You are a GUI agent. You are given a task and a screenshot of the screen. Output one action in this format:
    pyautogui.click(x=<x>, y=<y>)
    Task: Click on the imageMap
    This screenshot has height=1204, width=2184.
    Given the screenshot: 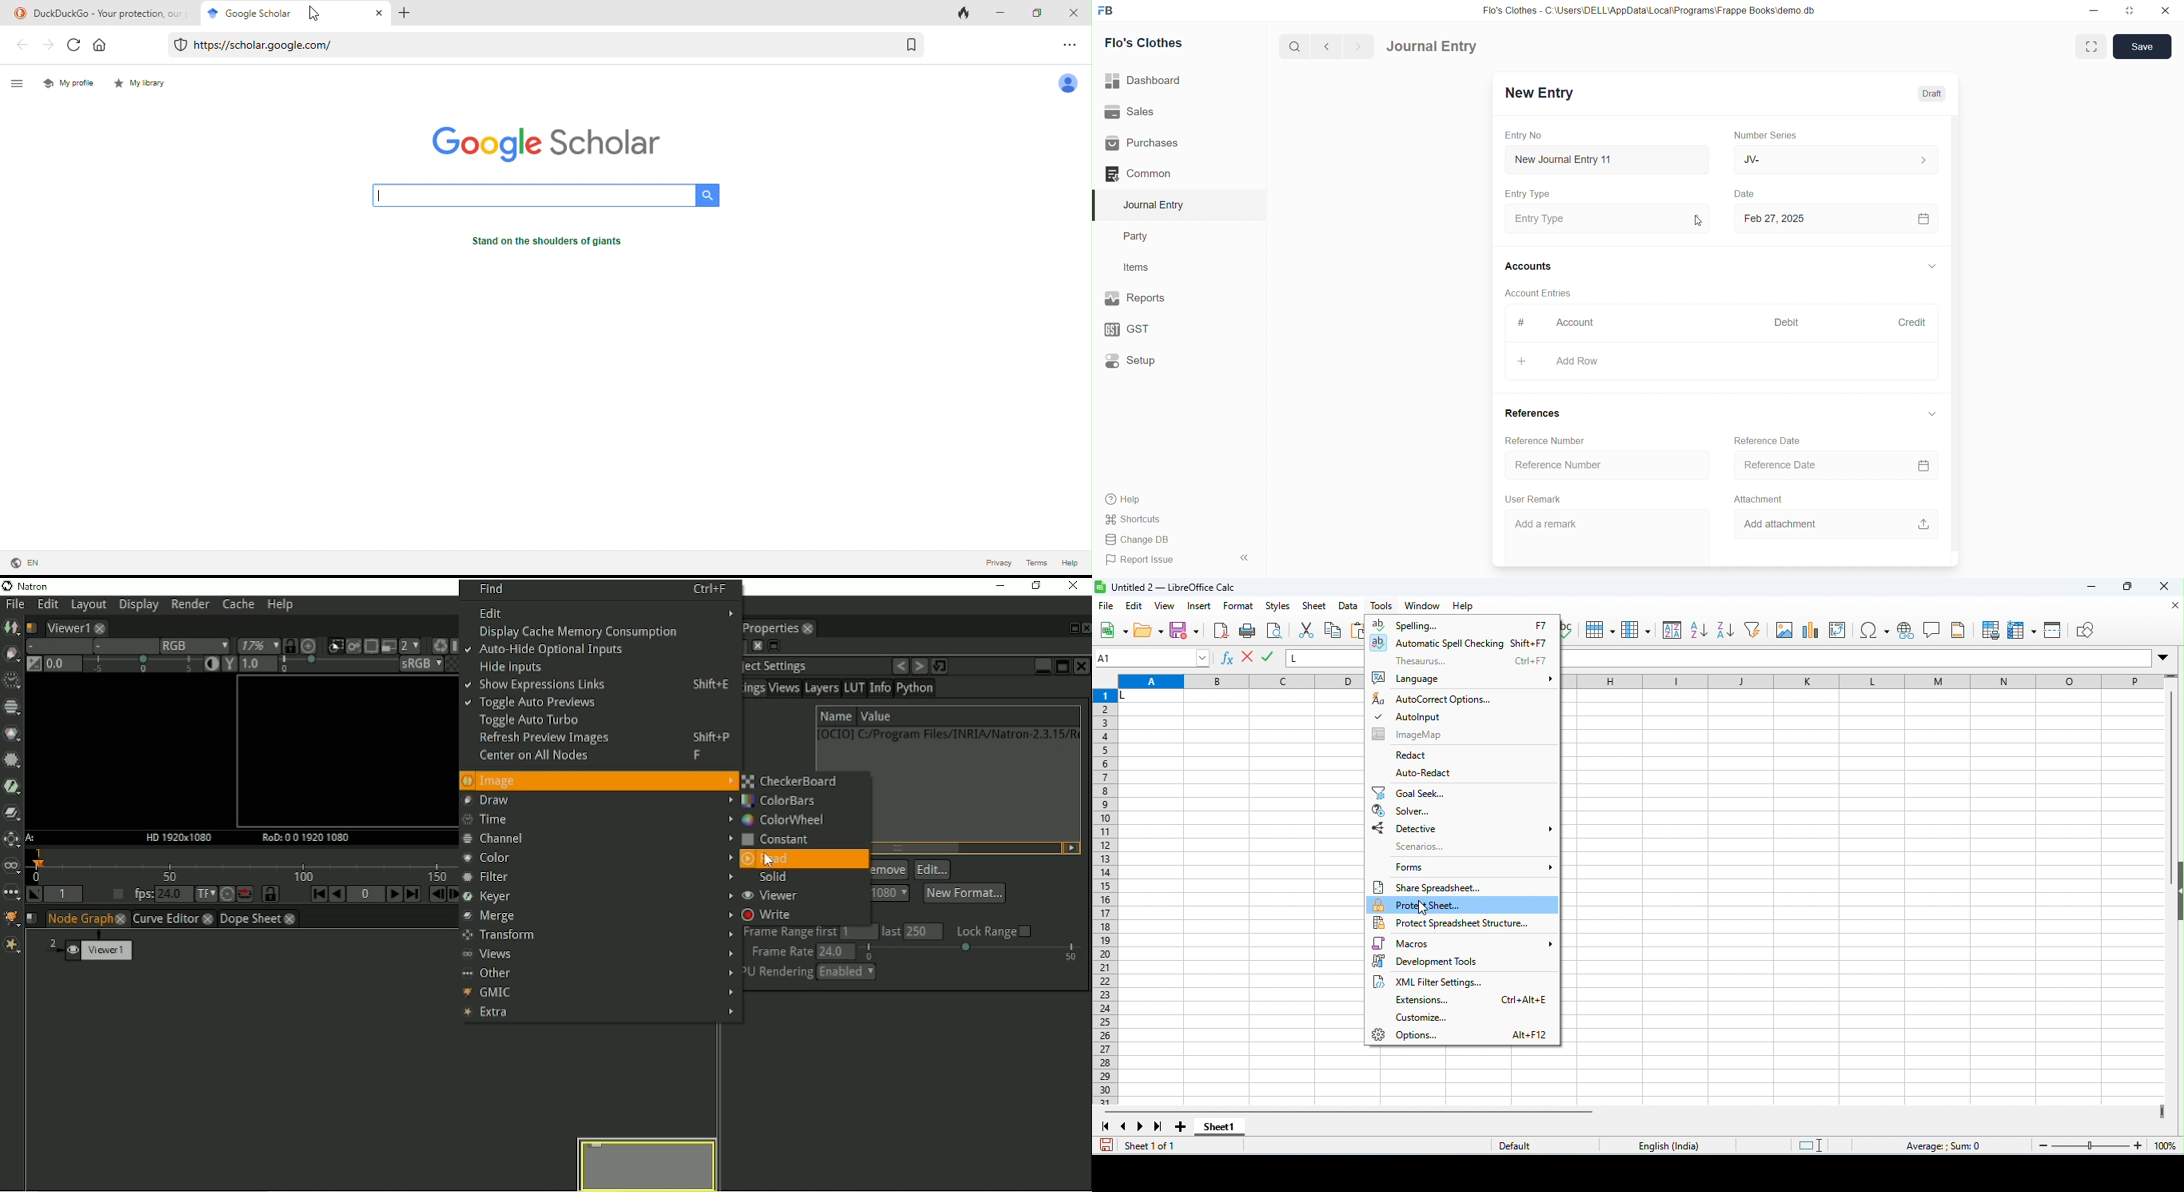 What is the action you would take?
    pyautogui.click(x=1430, y=734)
    